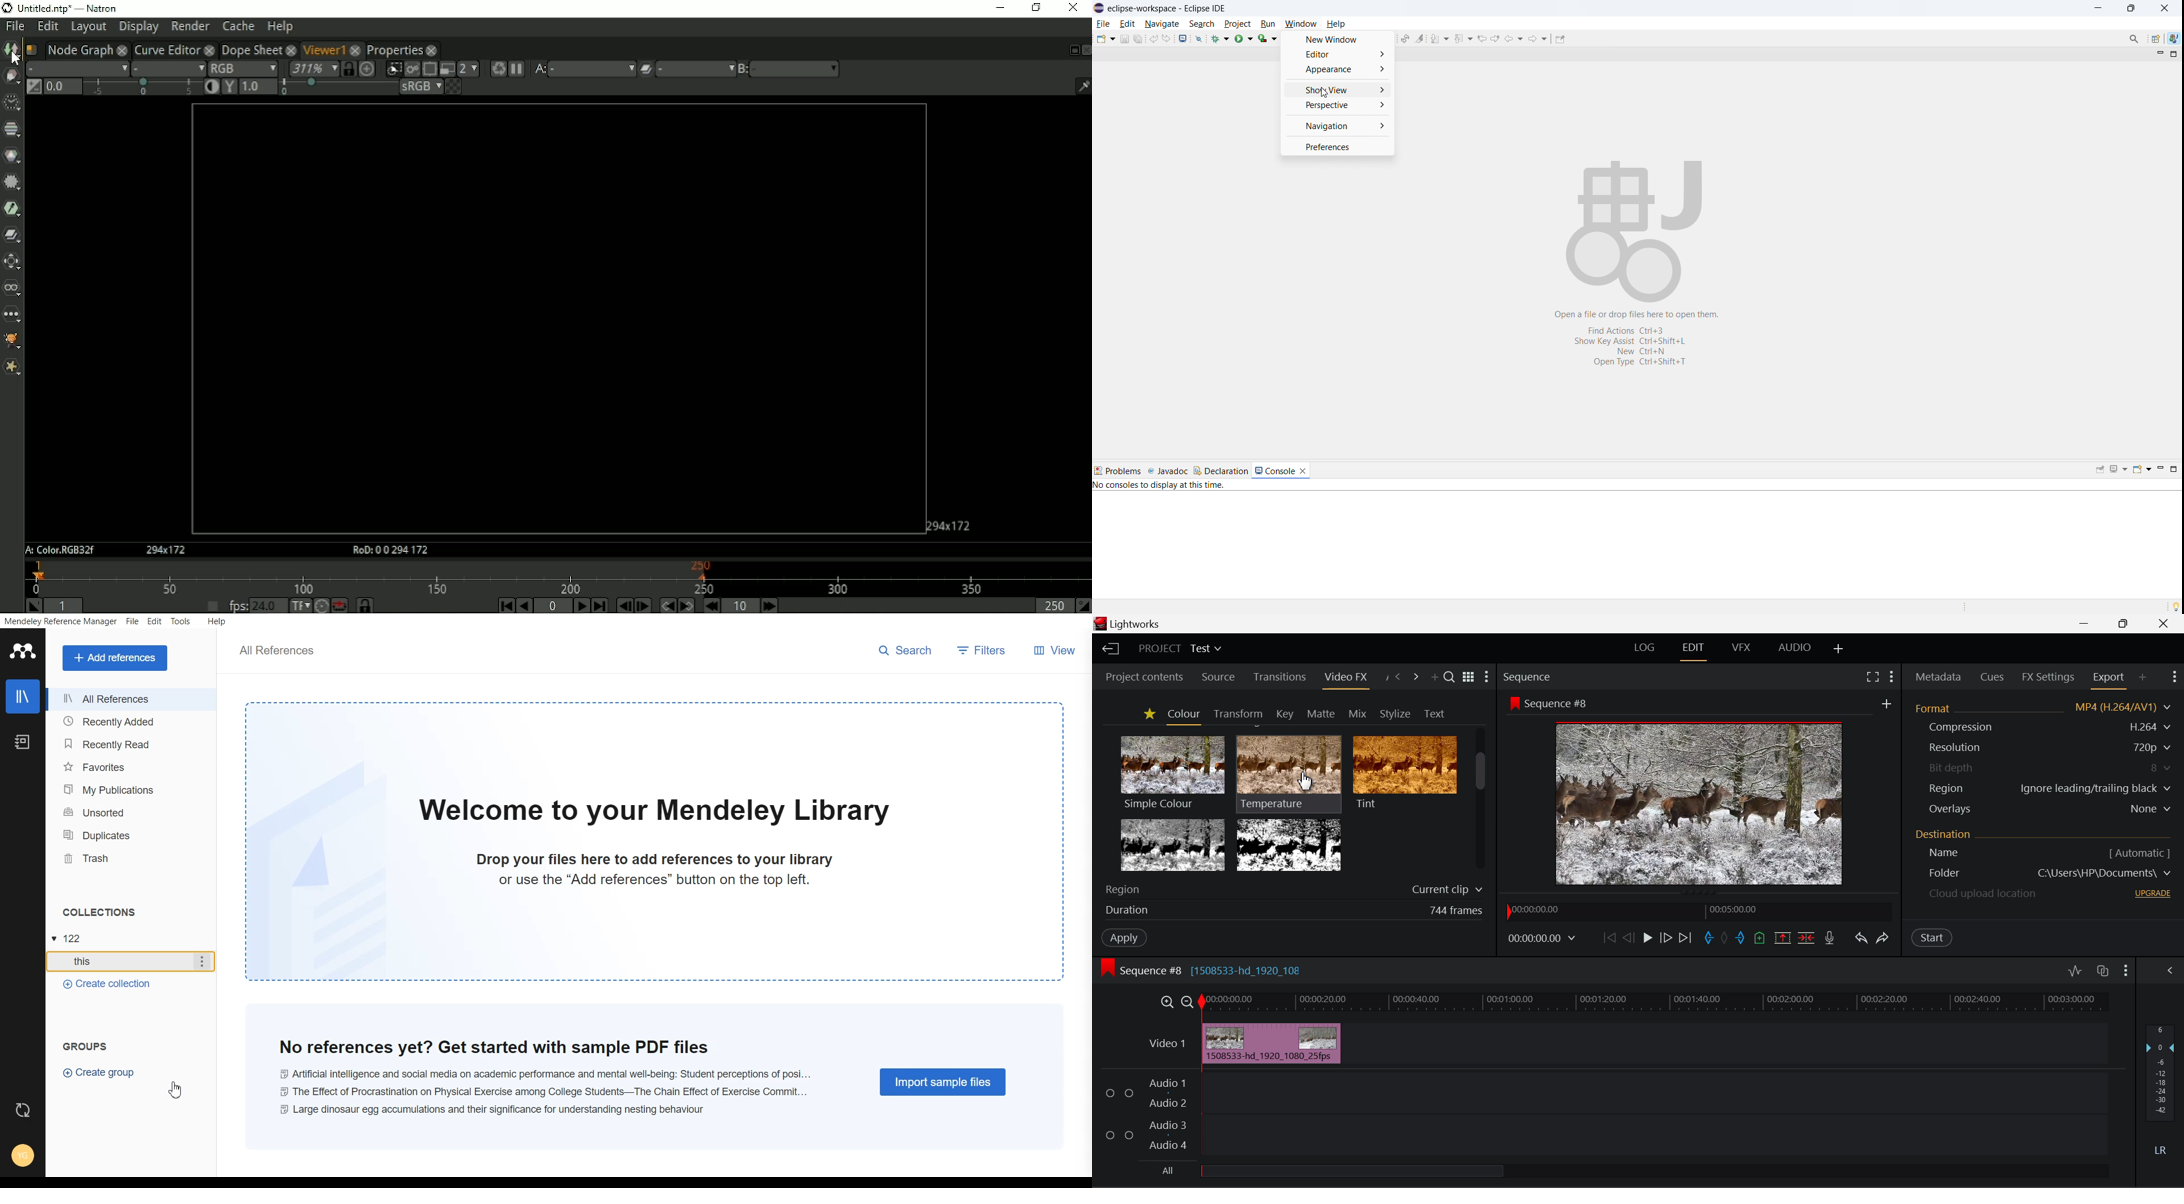  Describe the element at coordinates (1829, 937) in the screenshot. I see `Record Voiceover` at that location.